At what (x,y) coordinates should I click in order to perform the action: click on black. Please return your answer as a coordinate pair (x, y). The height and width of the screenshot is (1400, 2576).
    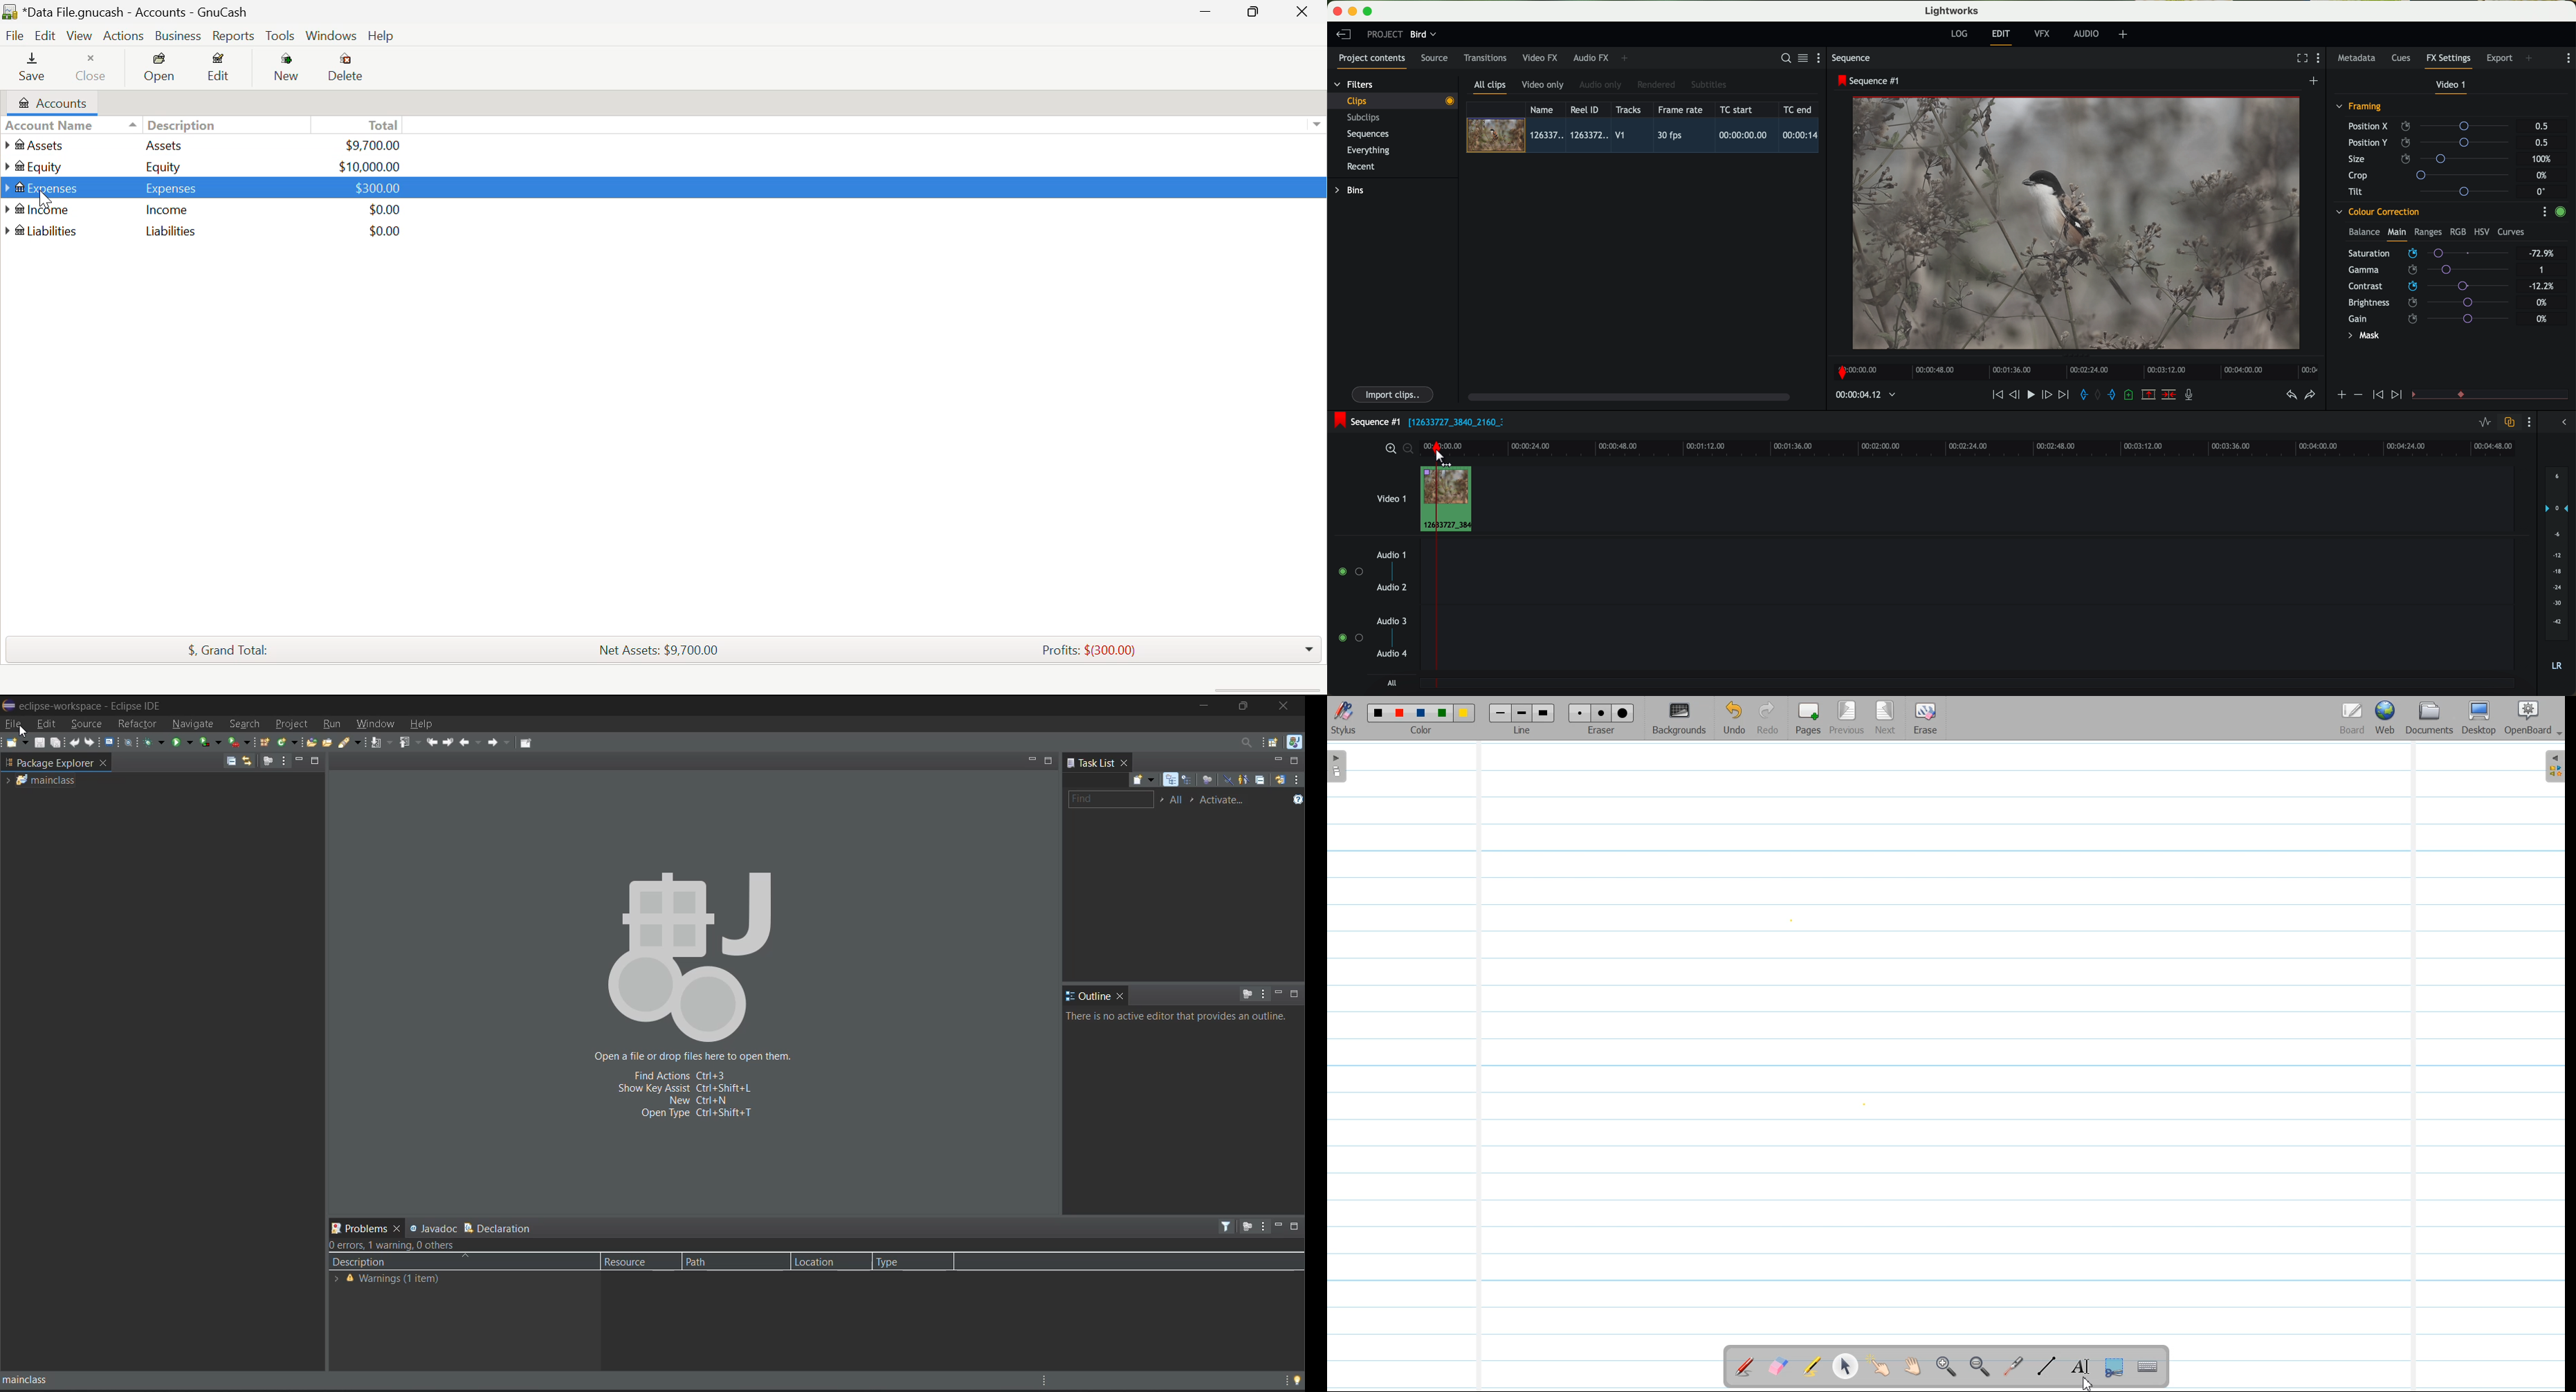
    Looking at the image, I should click on (1452, 421).